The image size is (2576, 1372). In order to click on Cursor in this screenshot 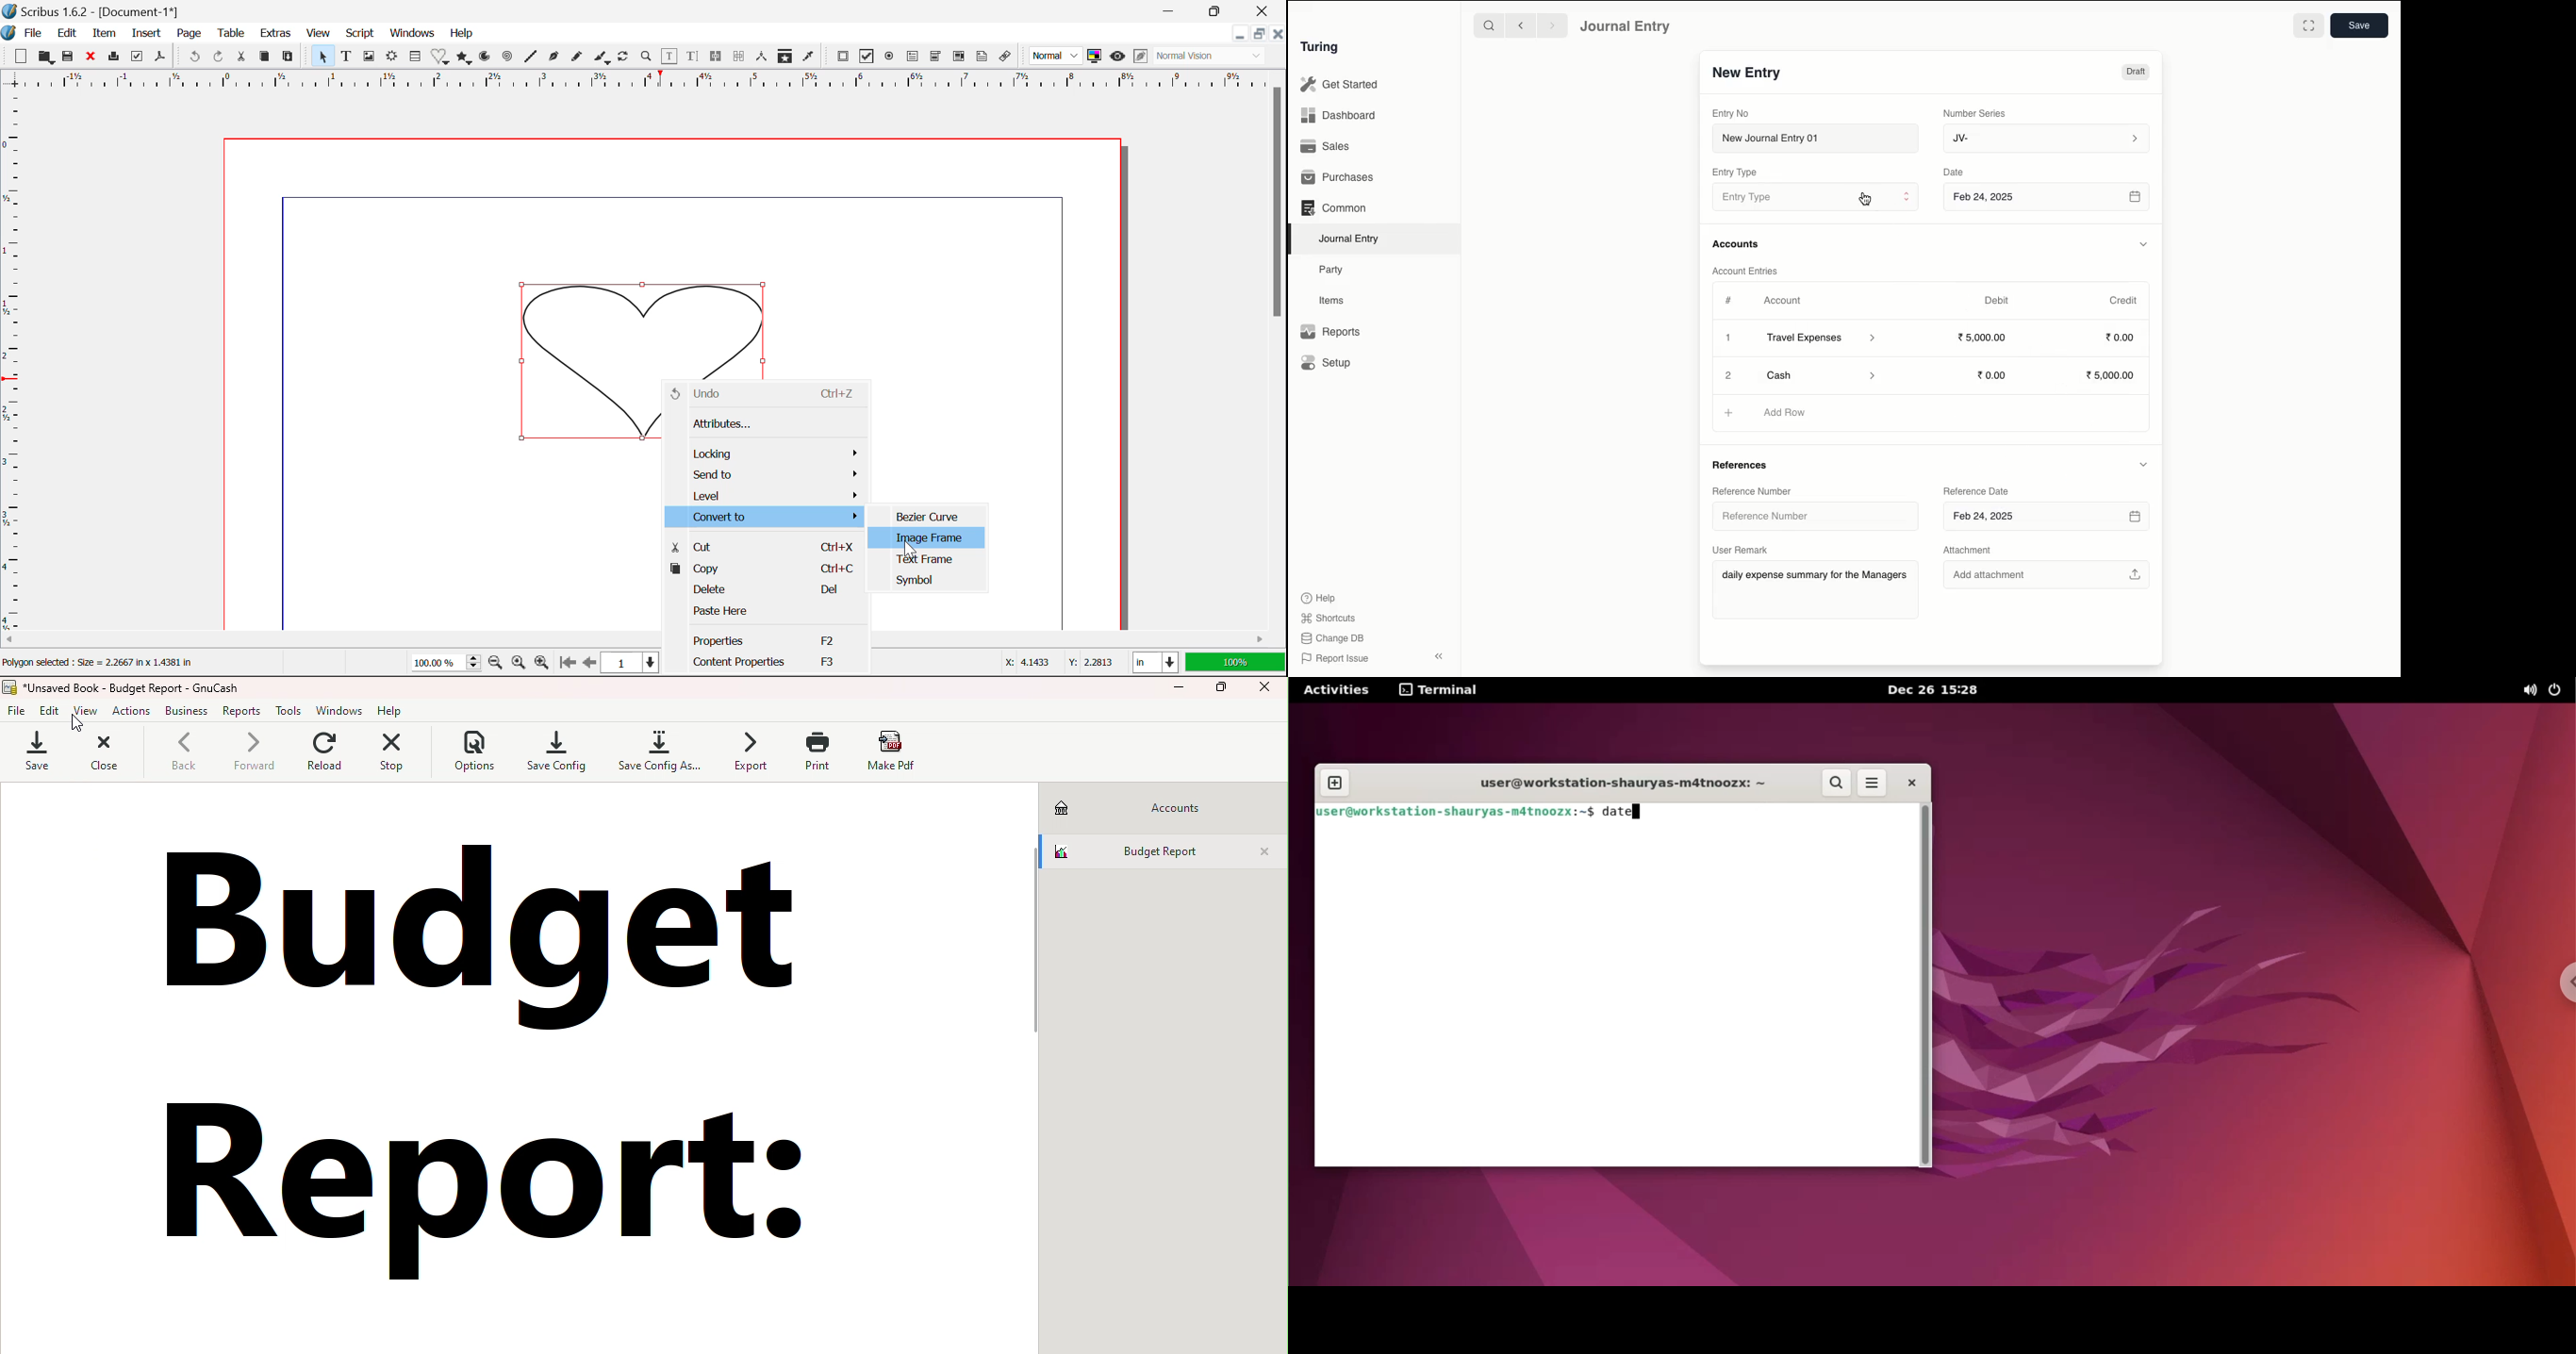, I will do `click(912, 548)`.